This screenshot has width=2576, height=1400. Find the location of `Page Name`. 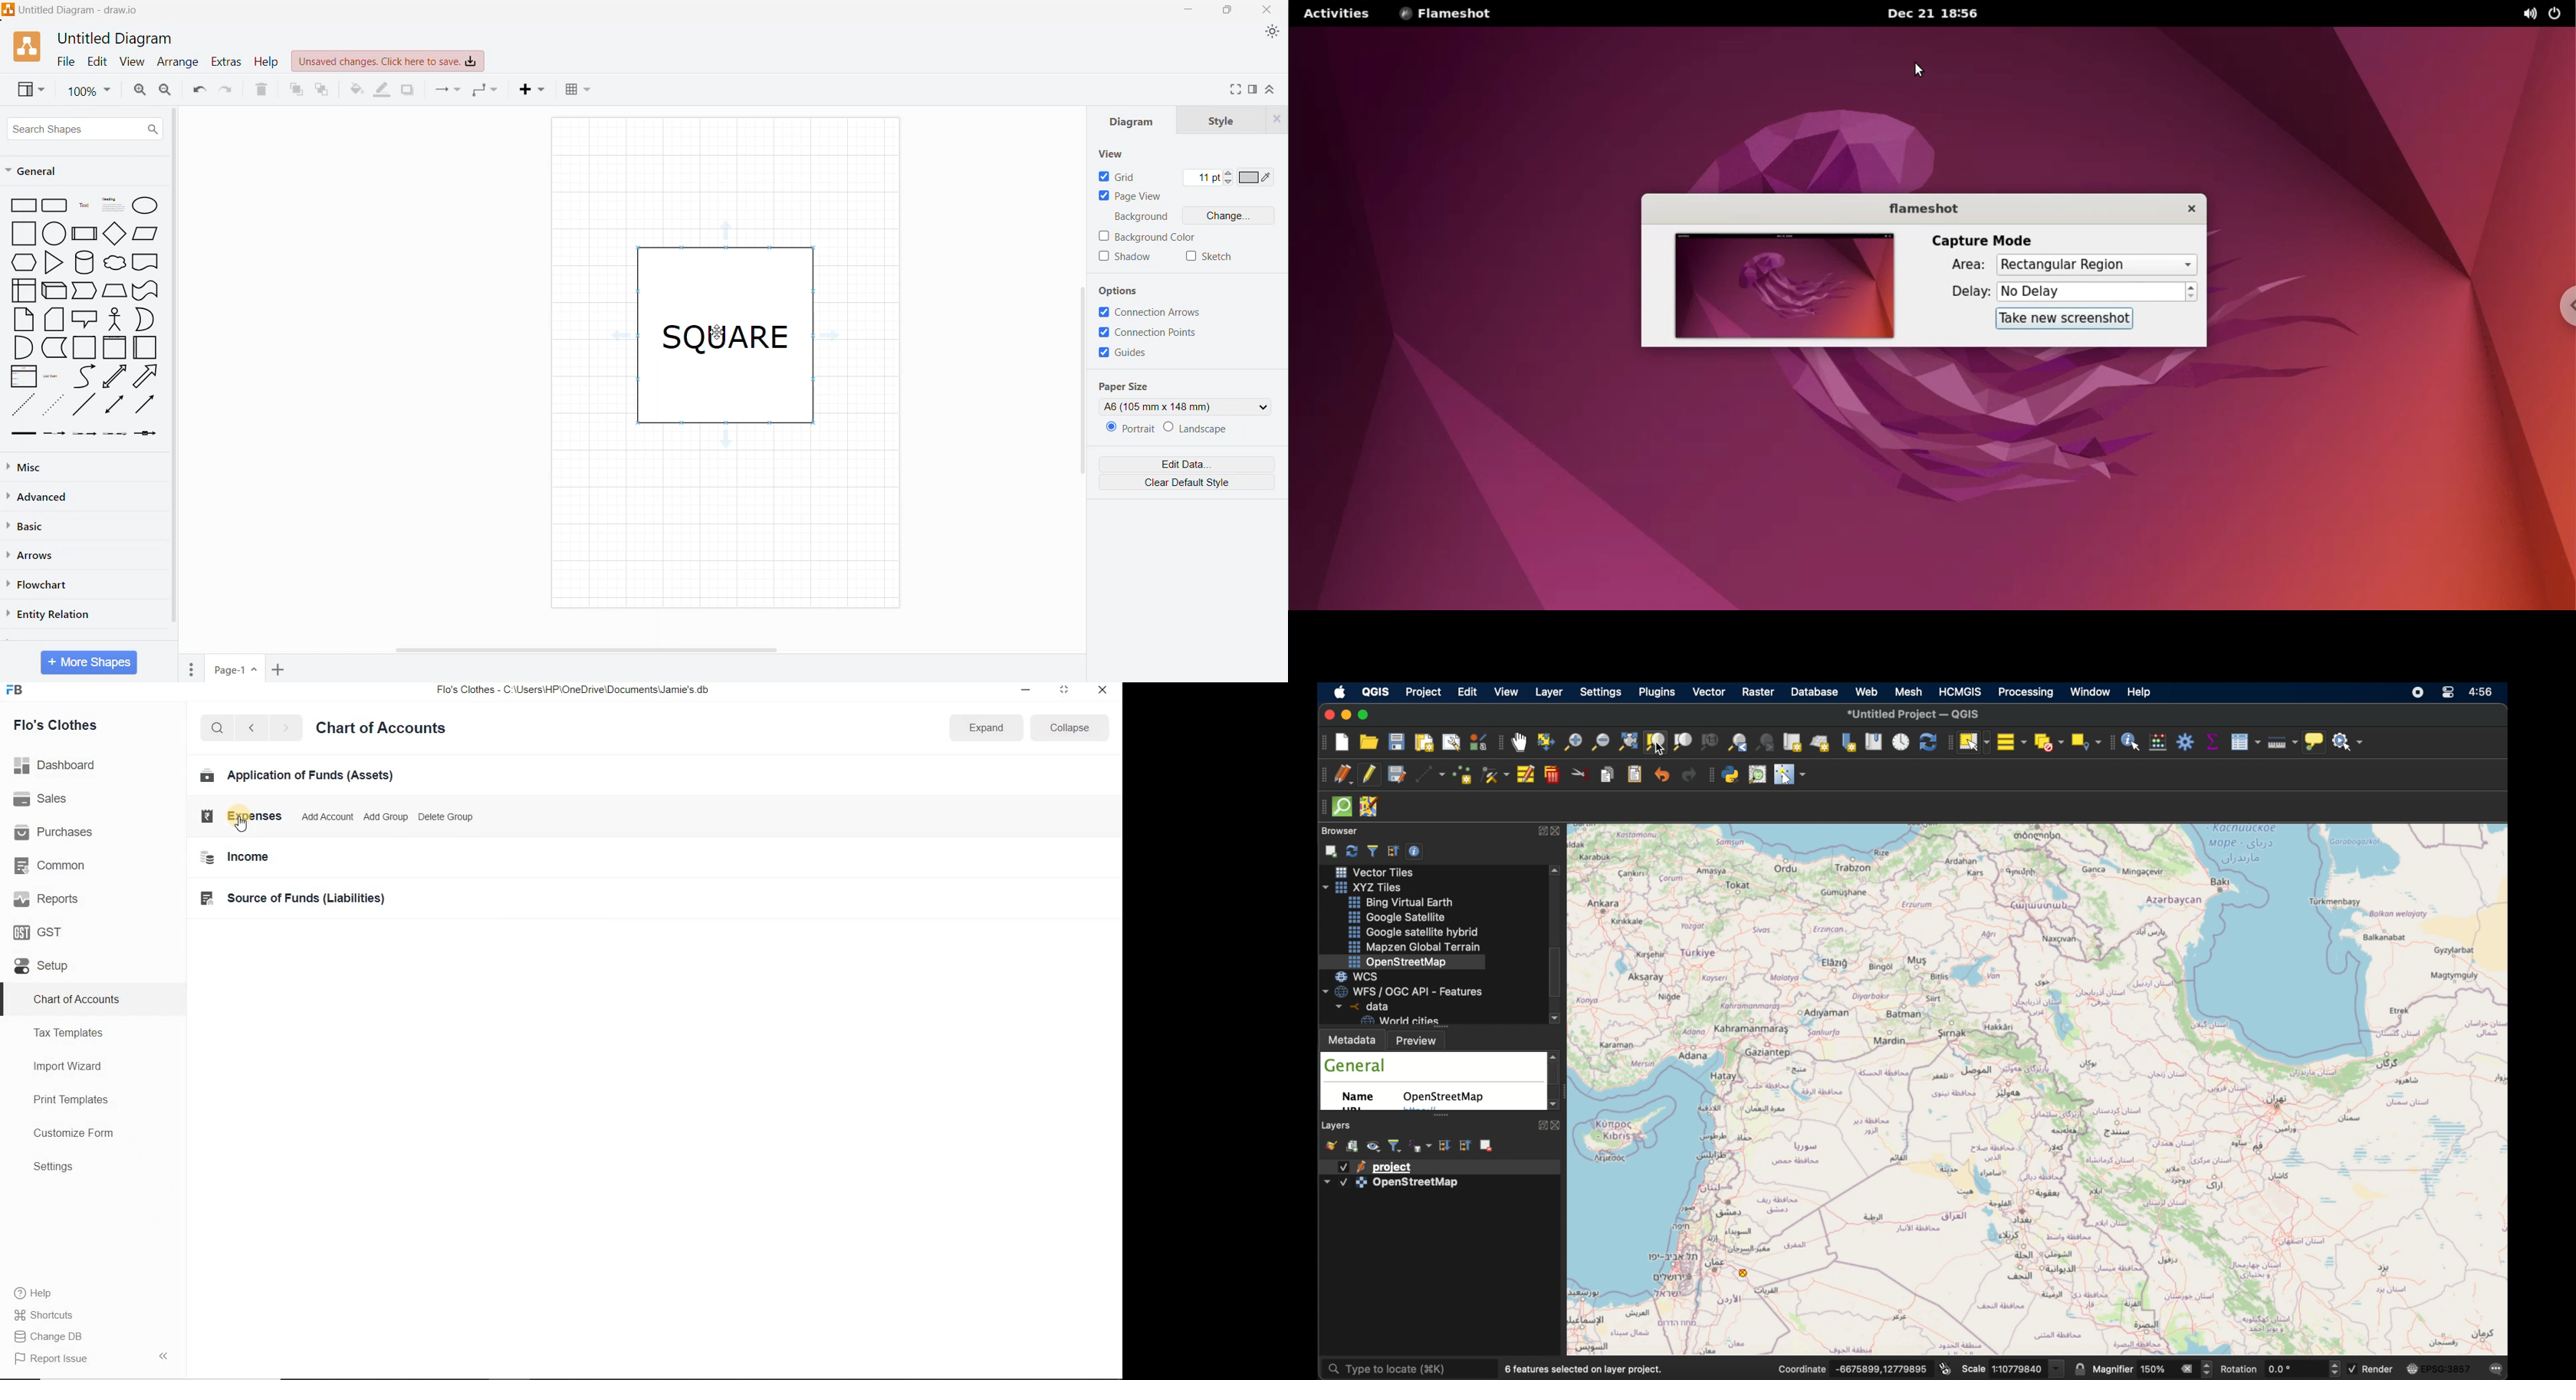

Page Name is located at coordinates (235, 670).